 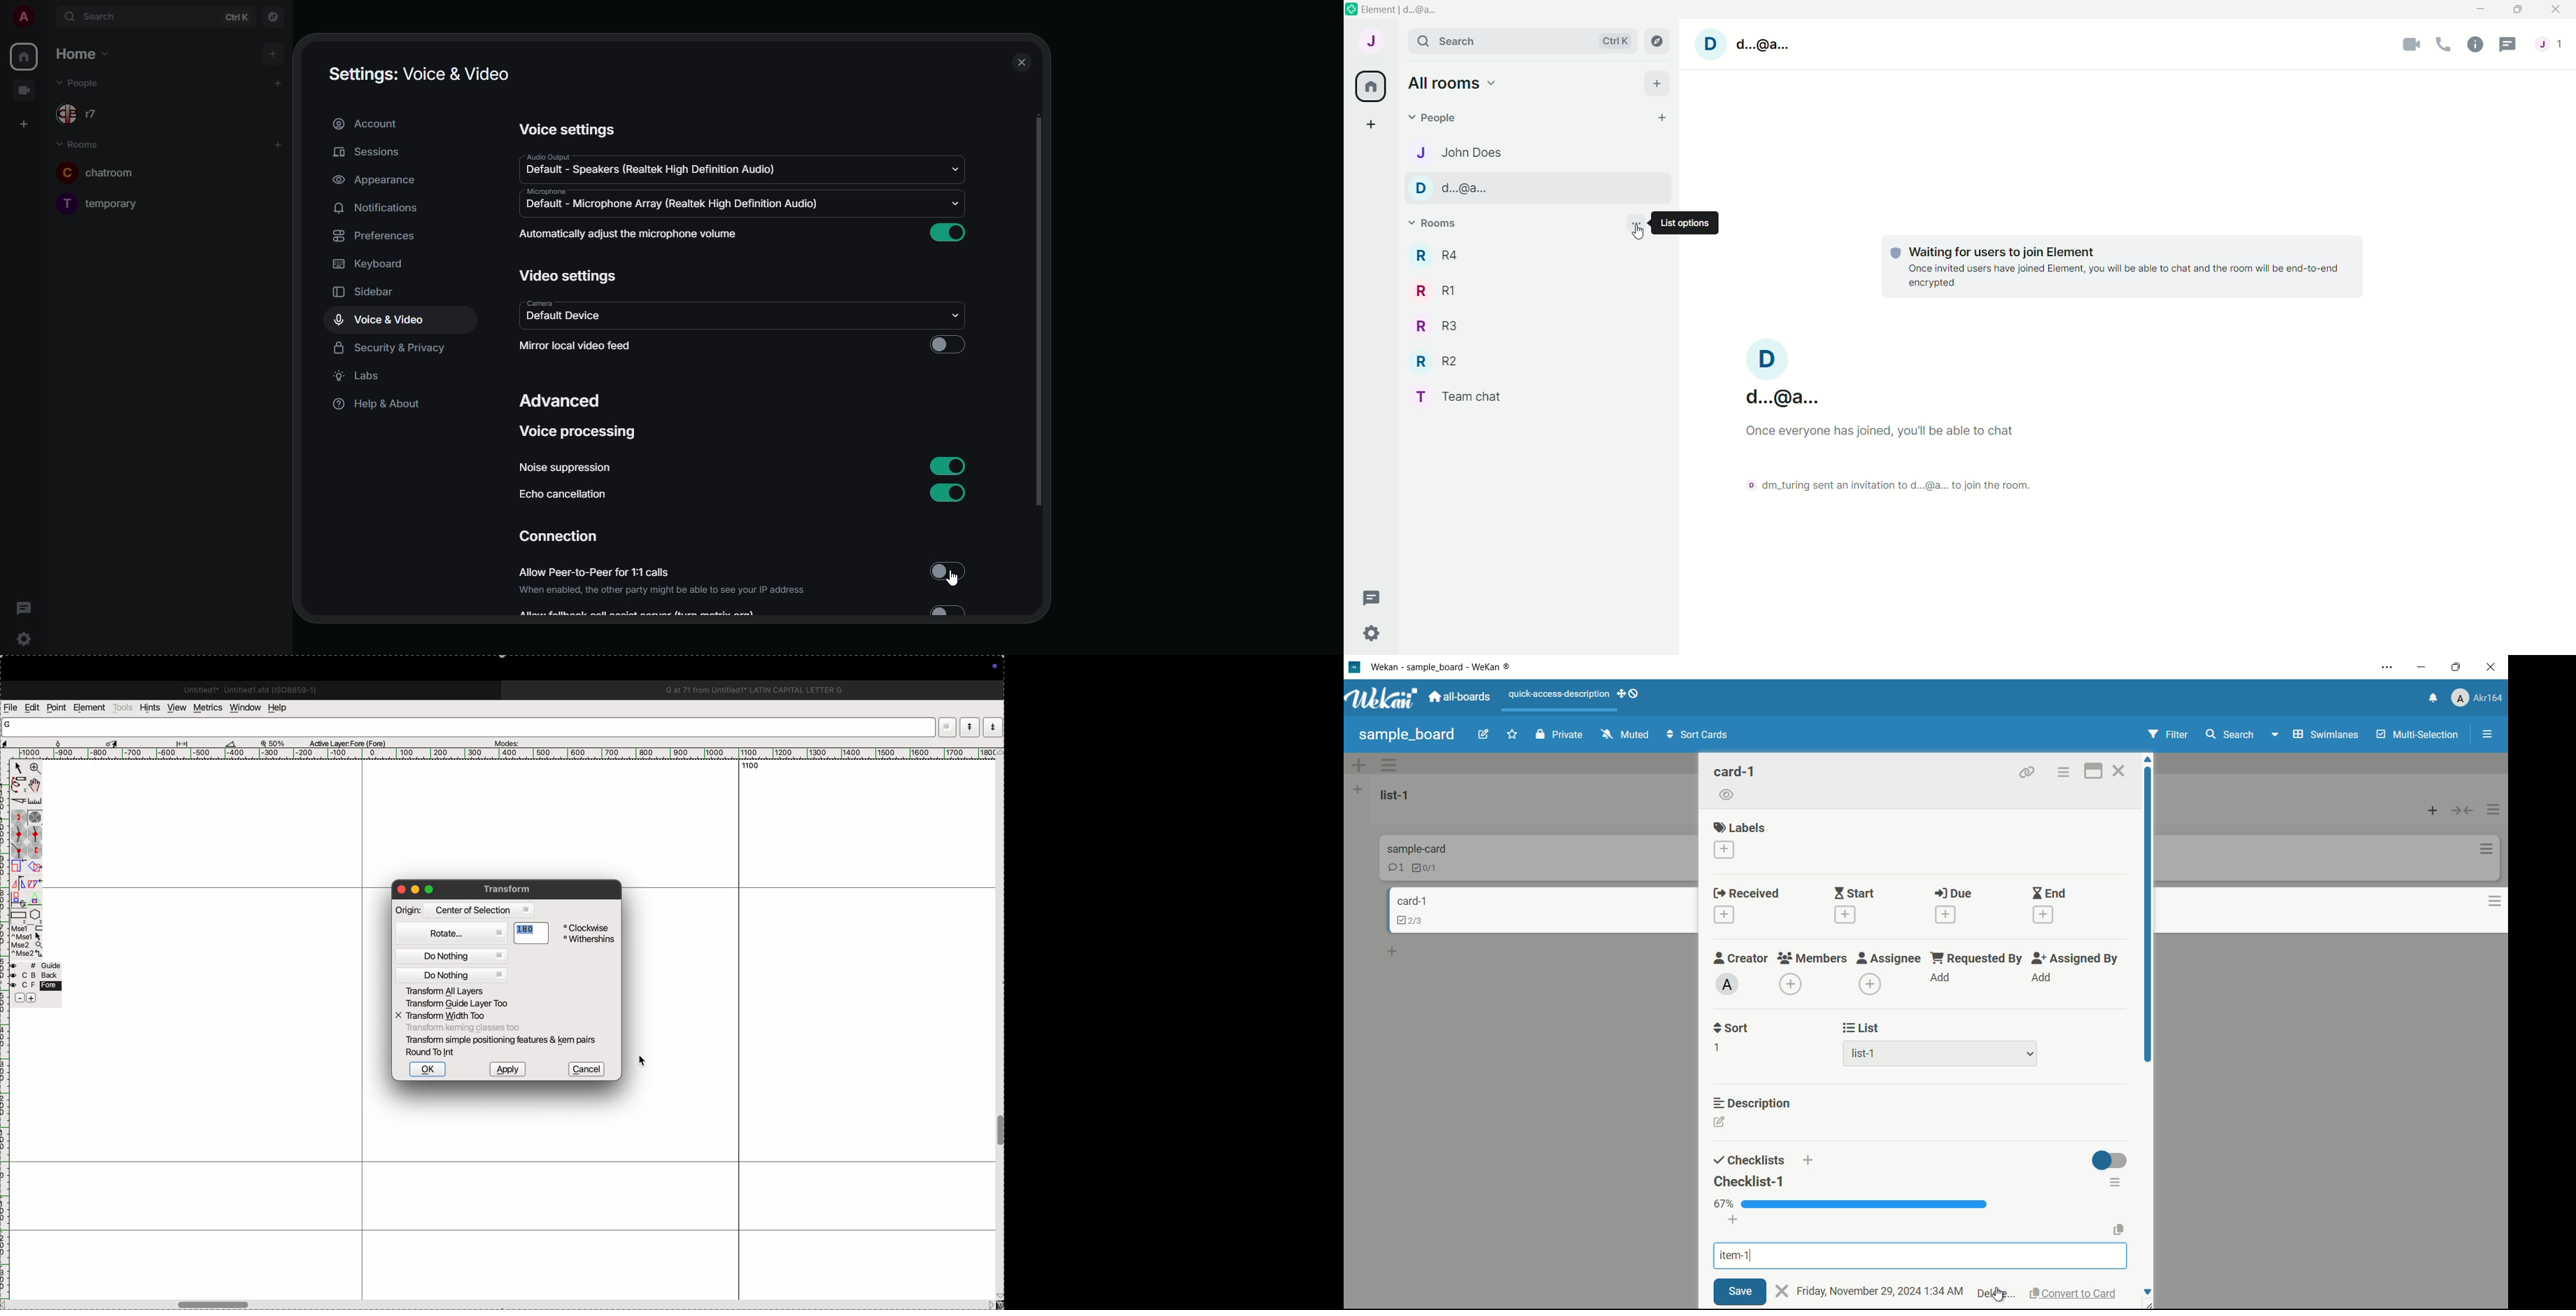 What do you see at coordinates (415, 889) in the screenshot?
I see `minimize` at bounding box center [415, 889].